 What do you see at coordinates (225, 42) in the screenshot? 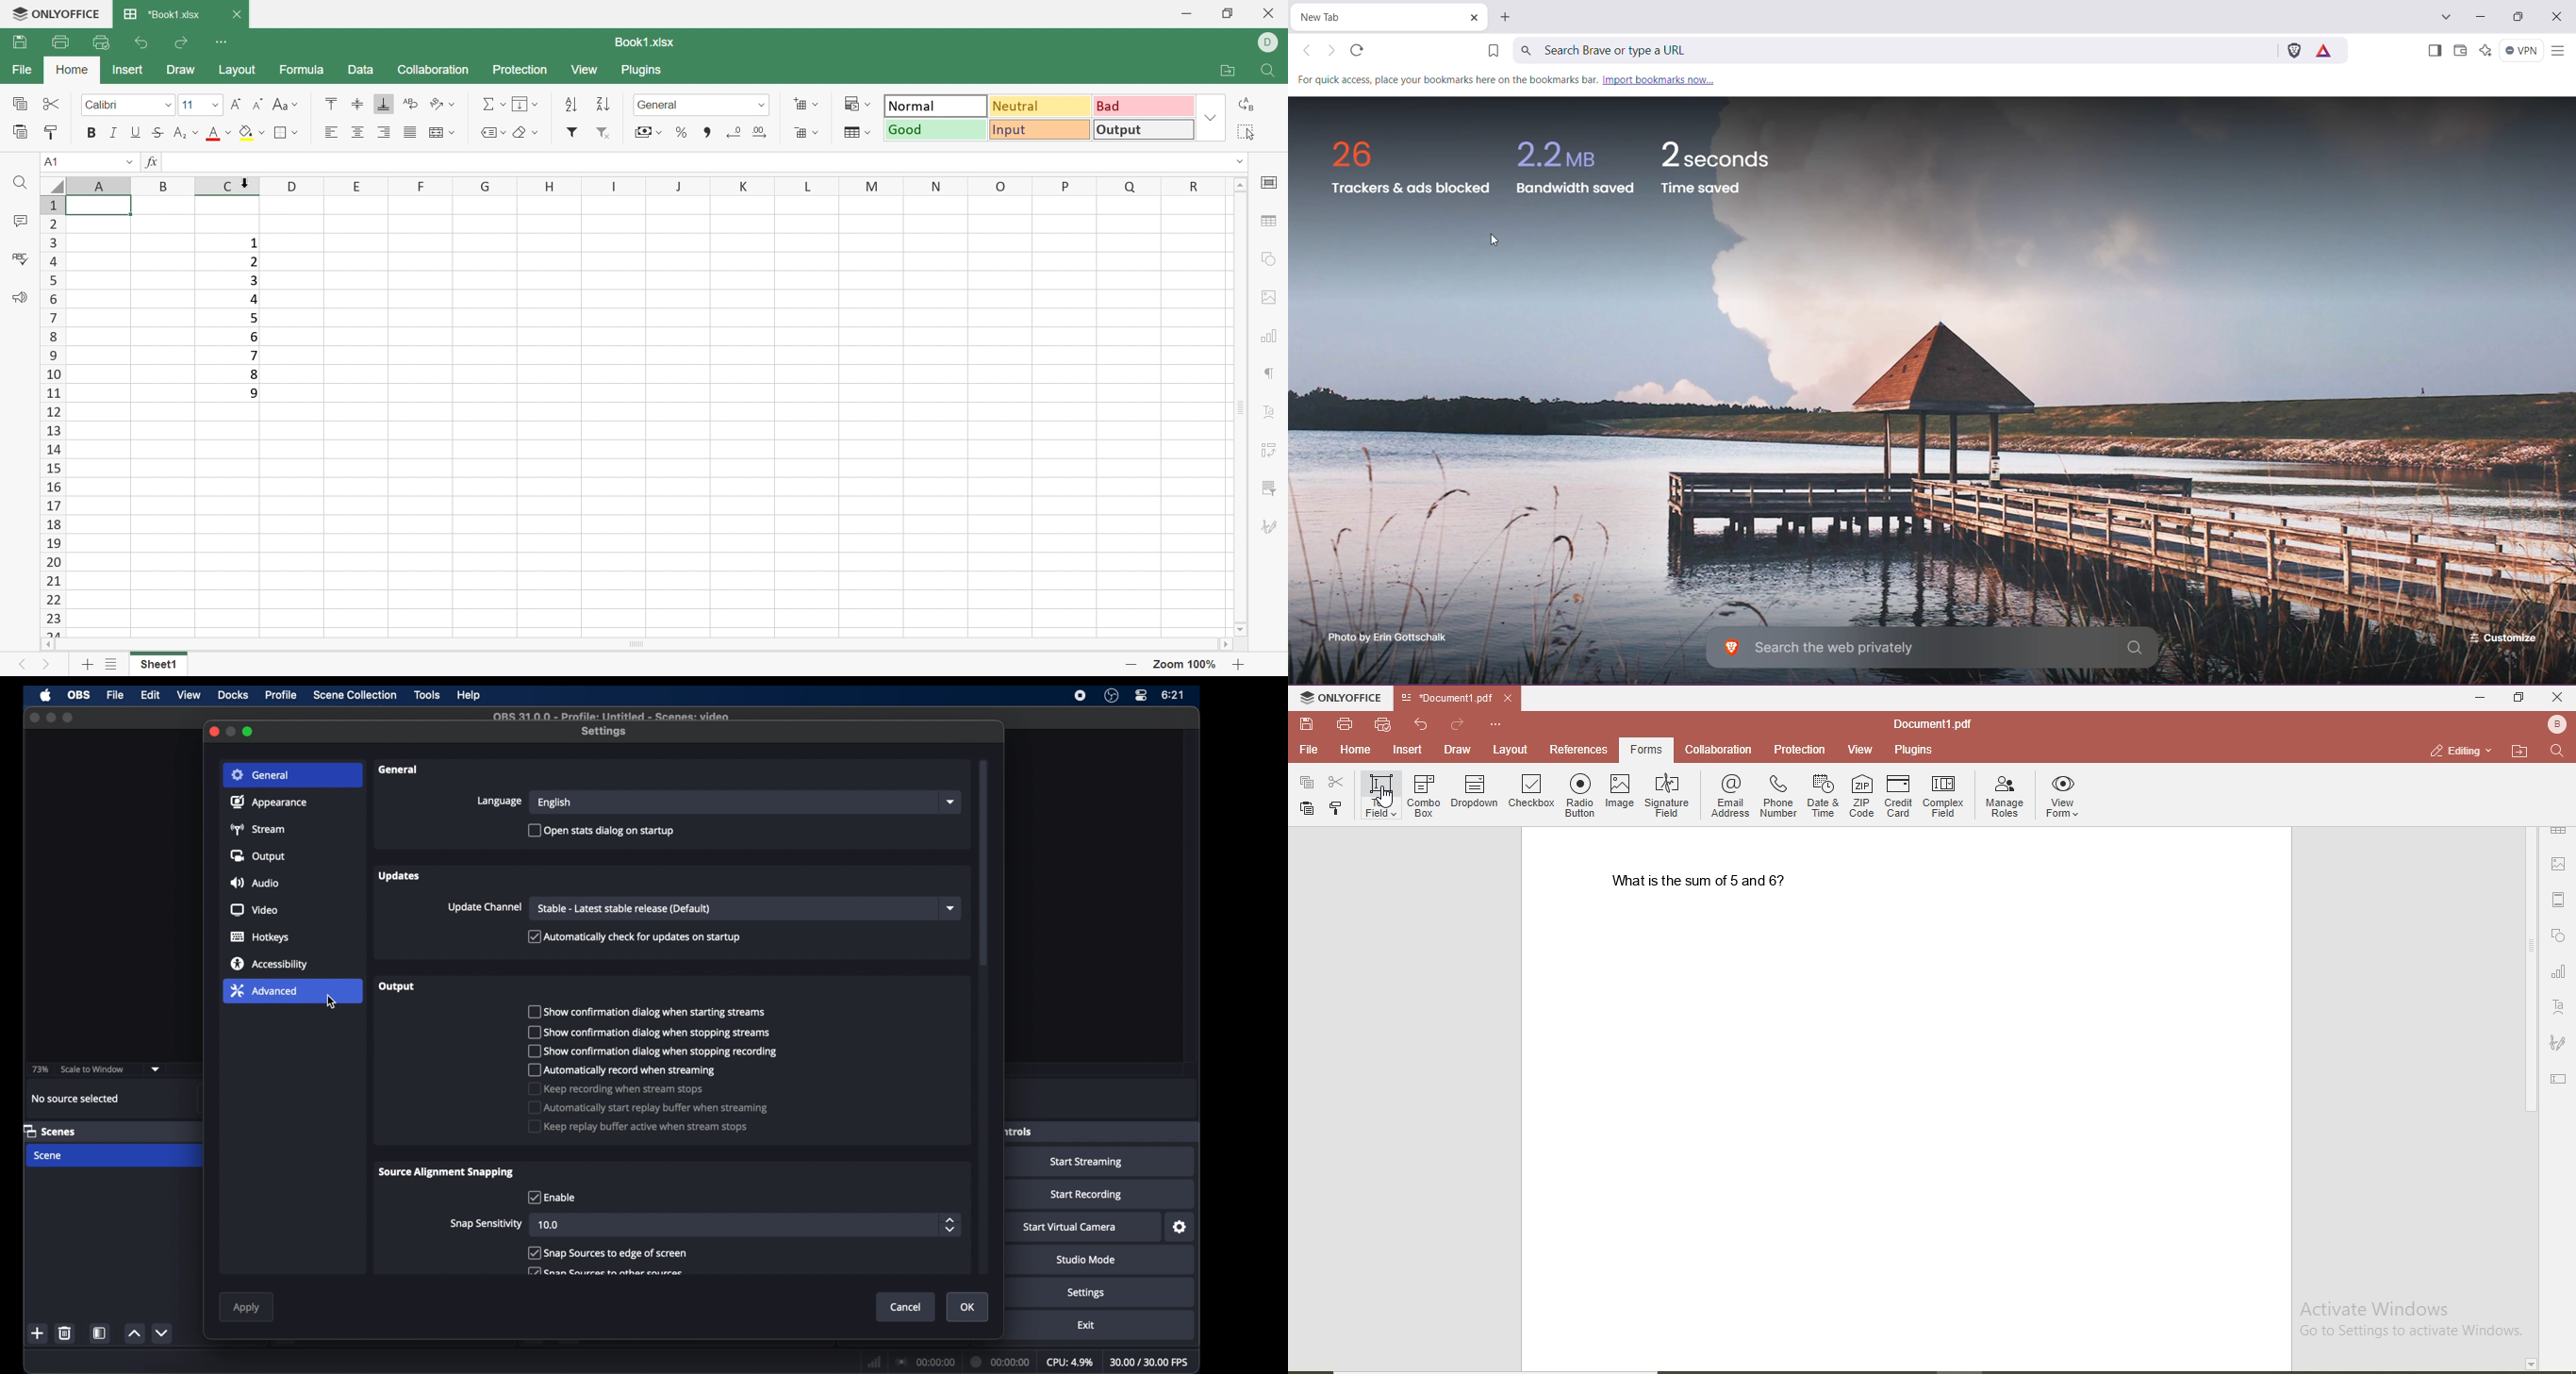
I see `Customize quick access toolbar` at bounding box center [225, 42].